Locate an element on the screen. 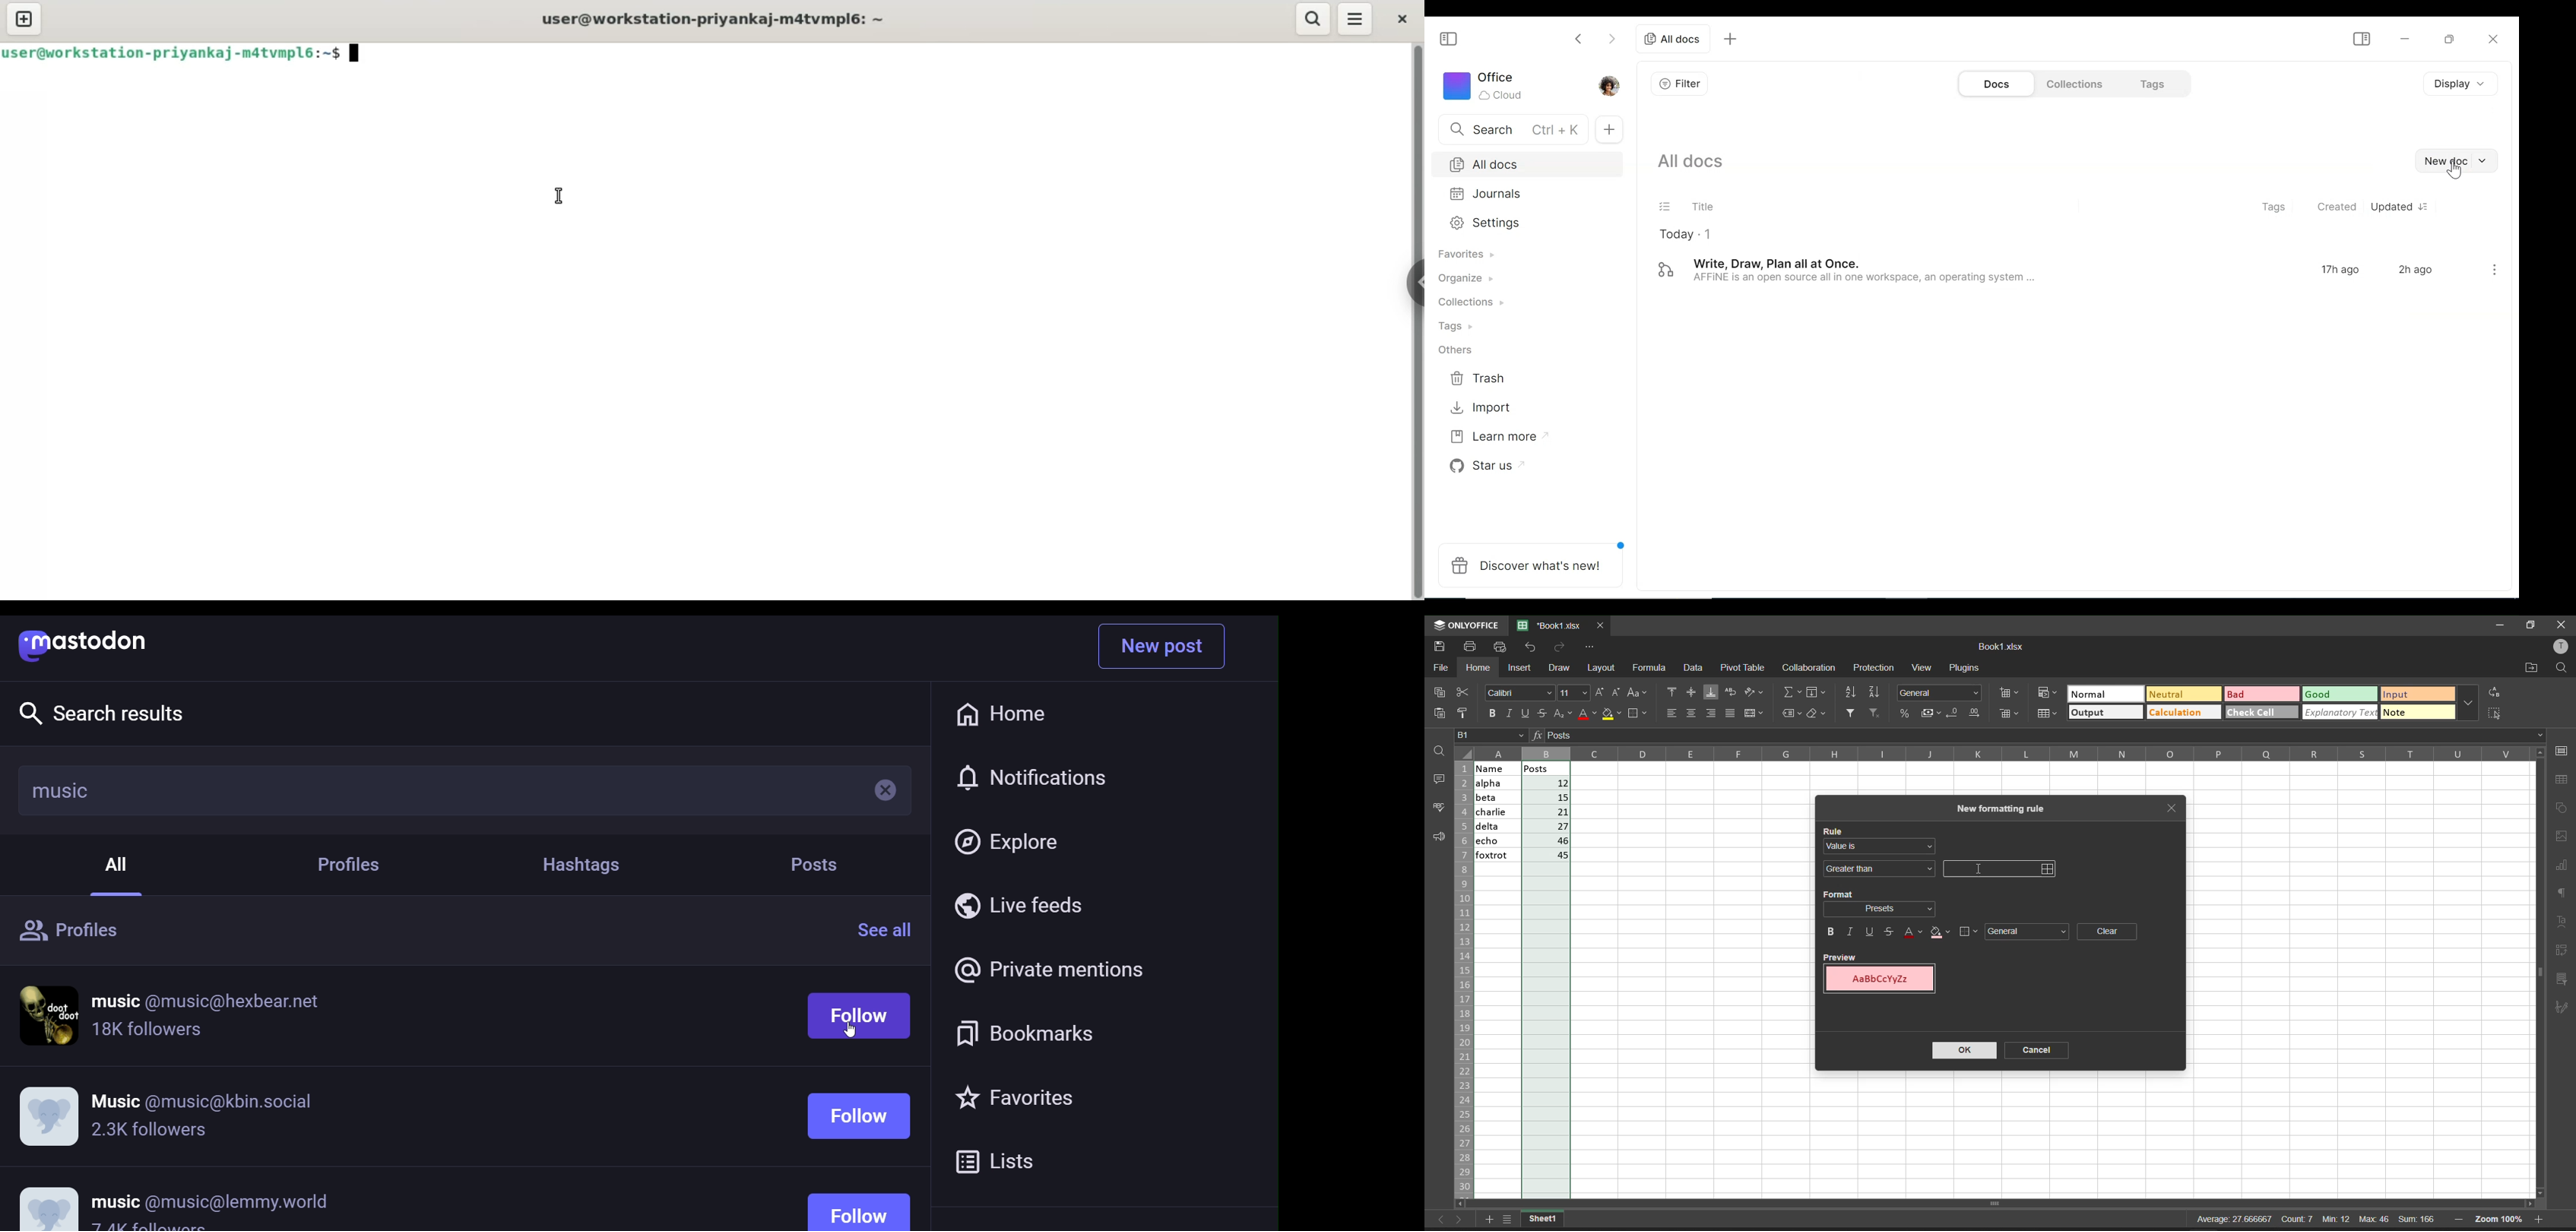  mastodon is located at coordinates (89, 642).